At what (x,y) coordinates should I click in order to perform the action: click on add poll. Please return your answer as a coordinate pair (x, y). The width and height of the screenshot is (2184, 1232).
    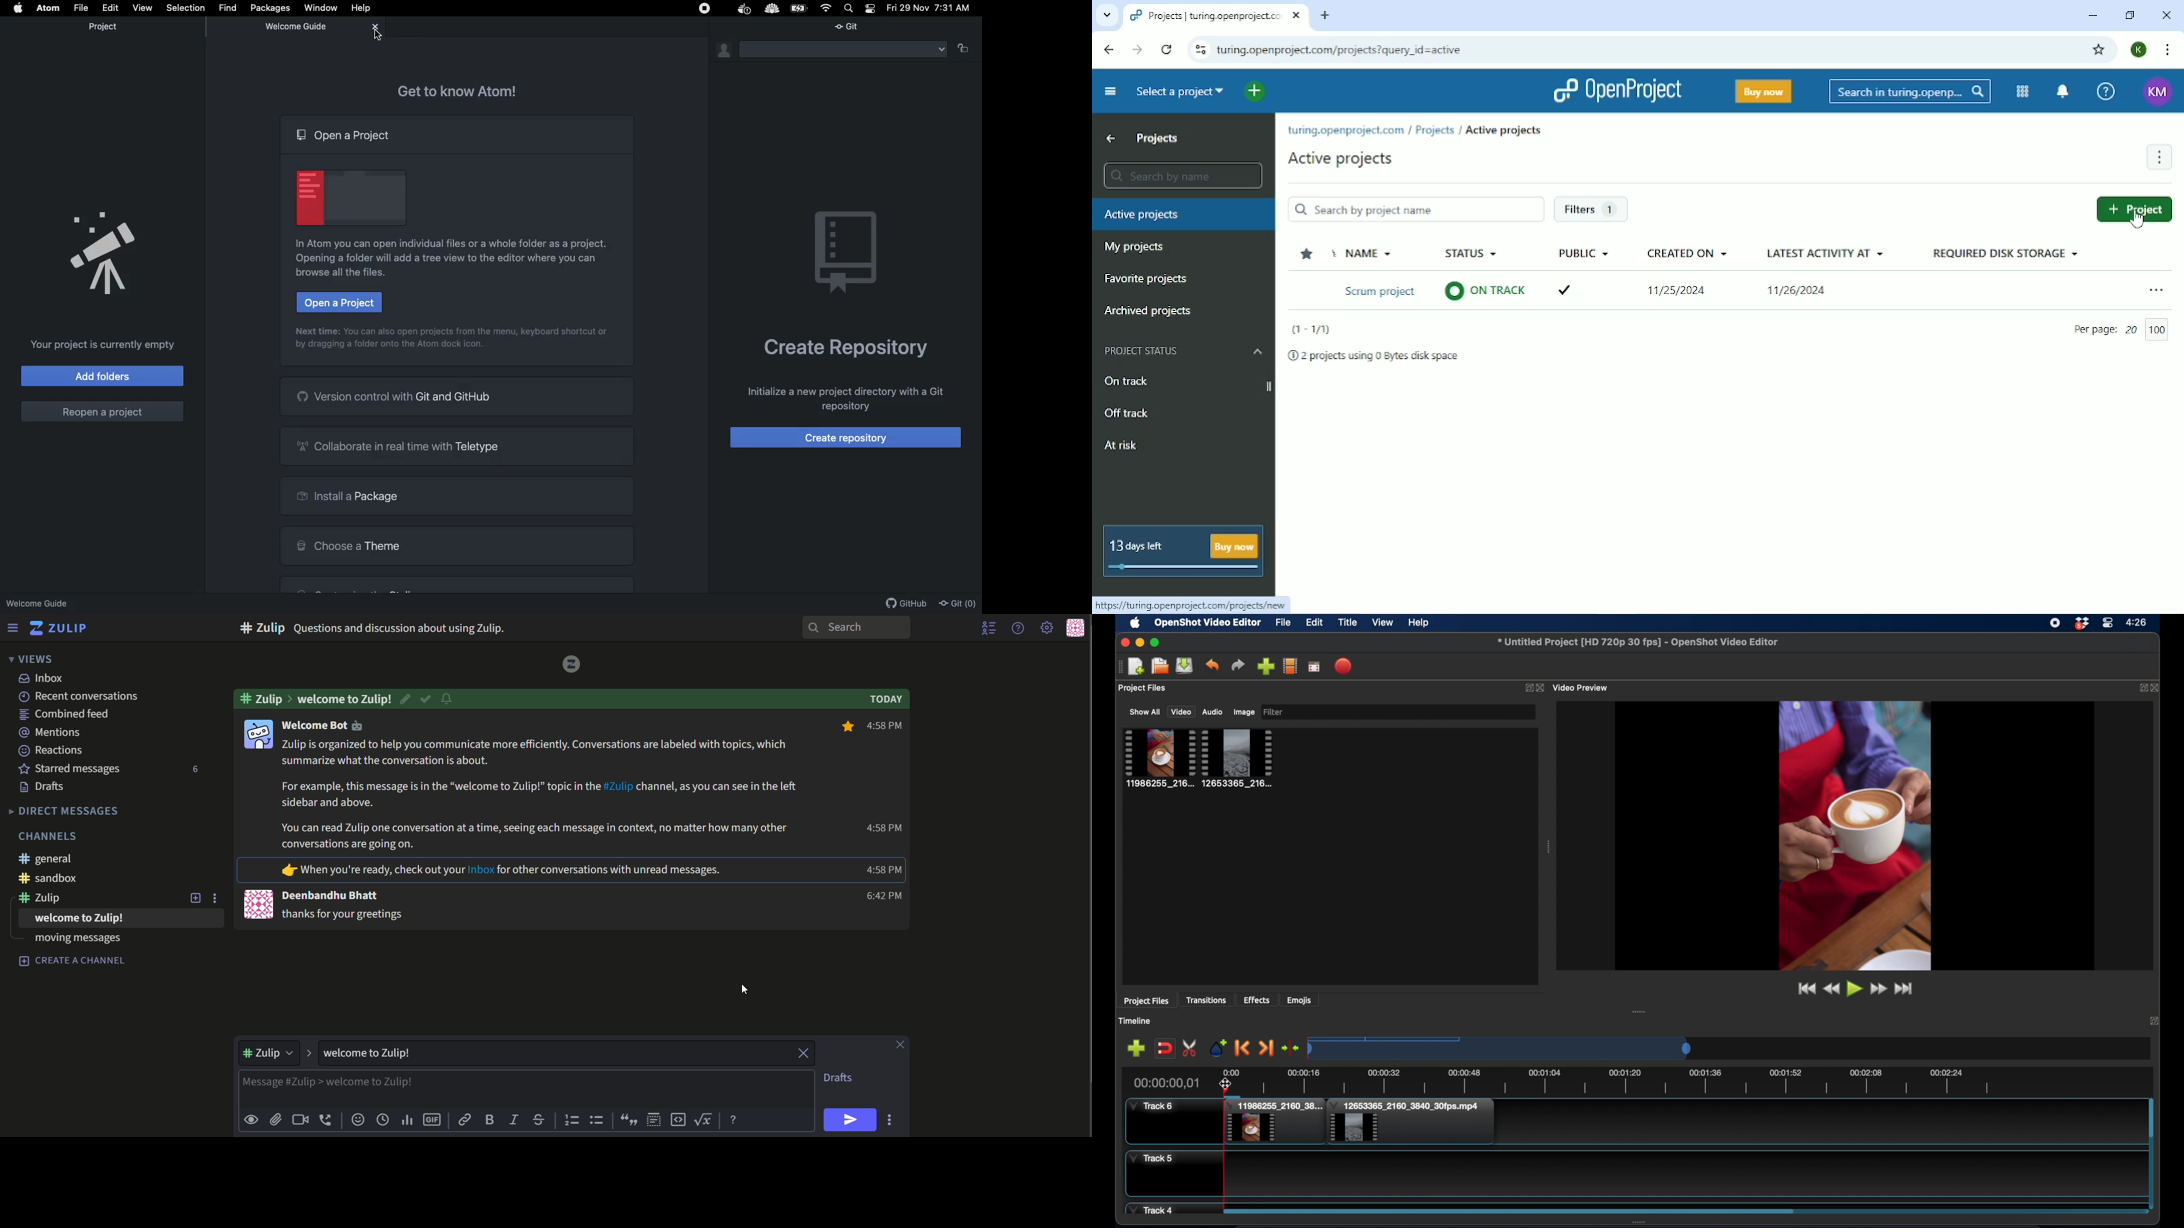
    Looking at the image, I should click on (407, 1120).